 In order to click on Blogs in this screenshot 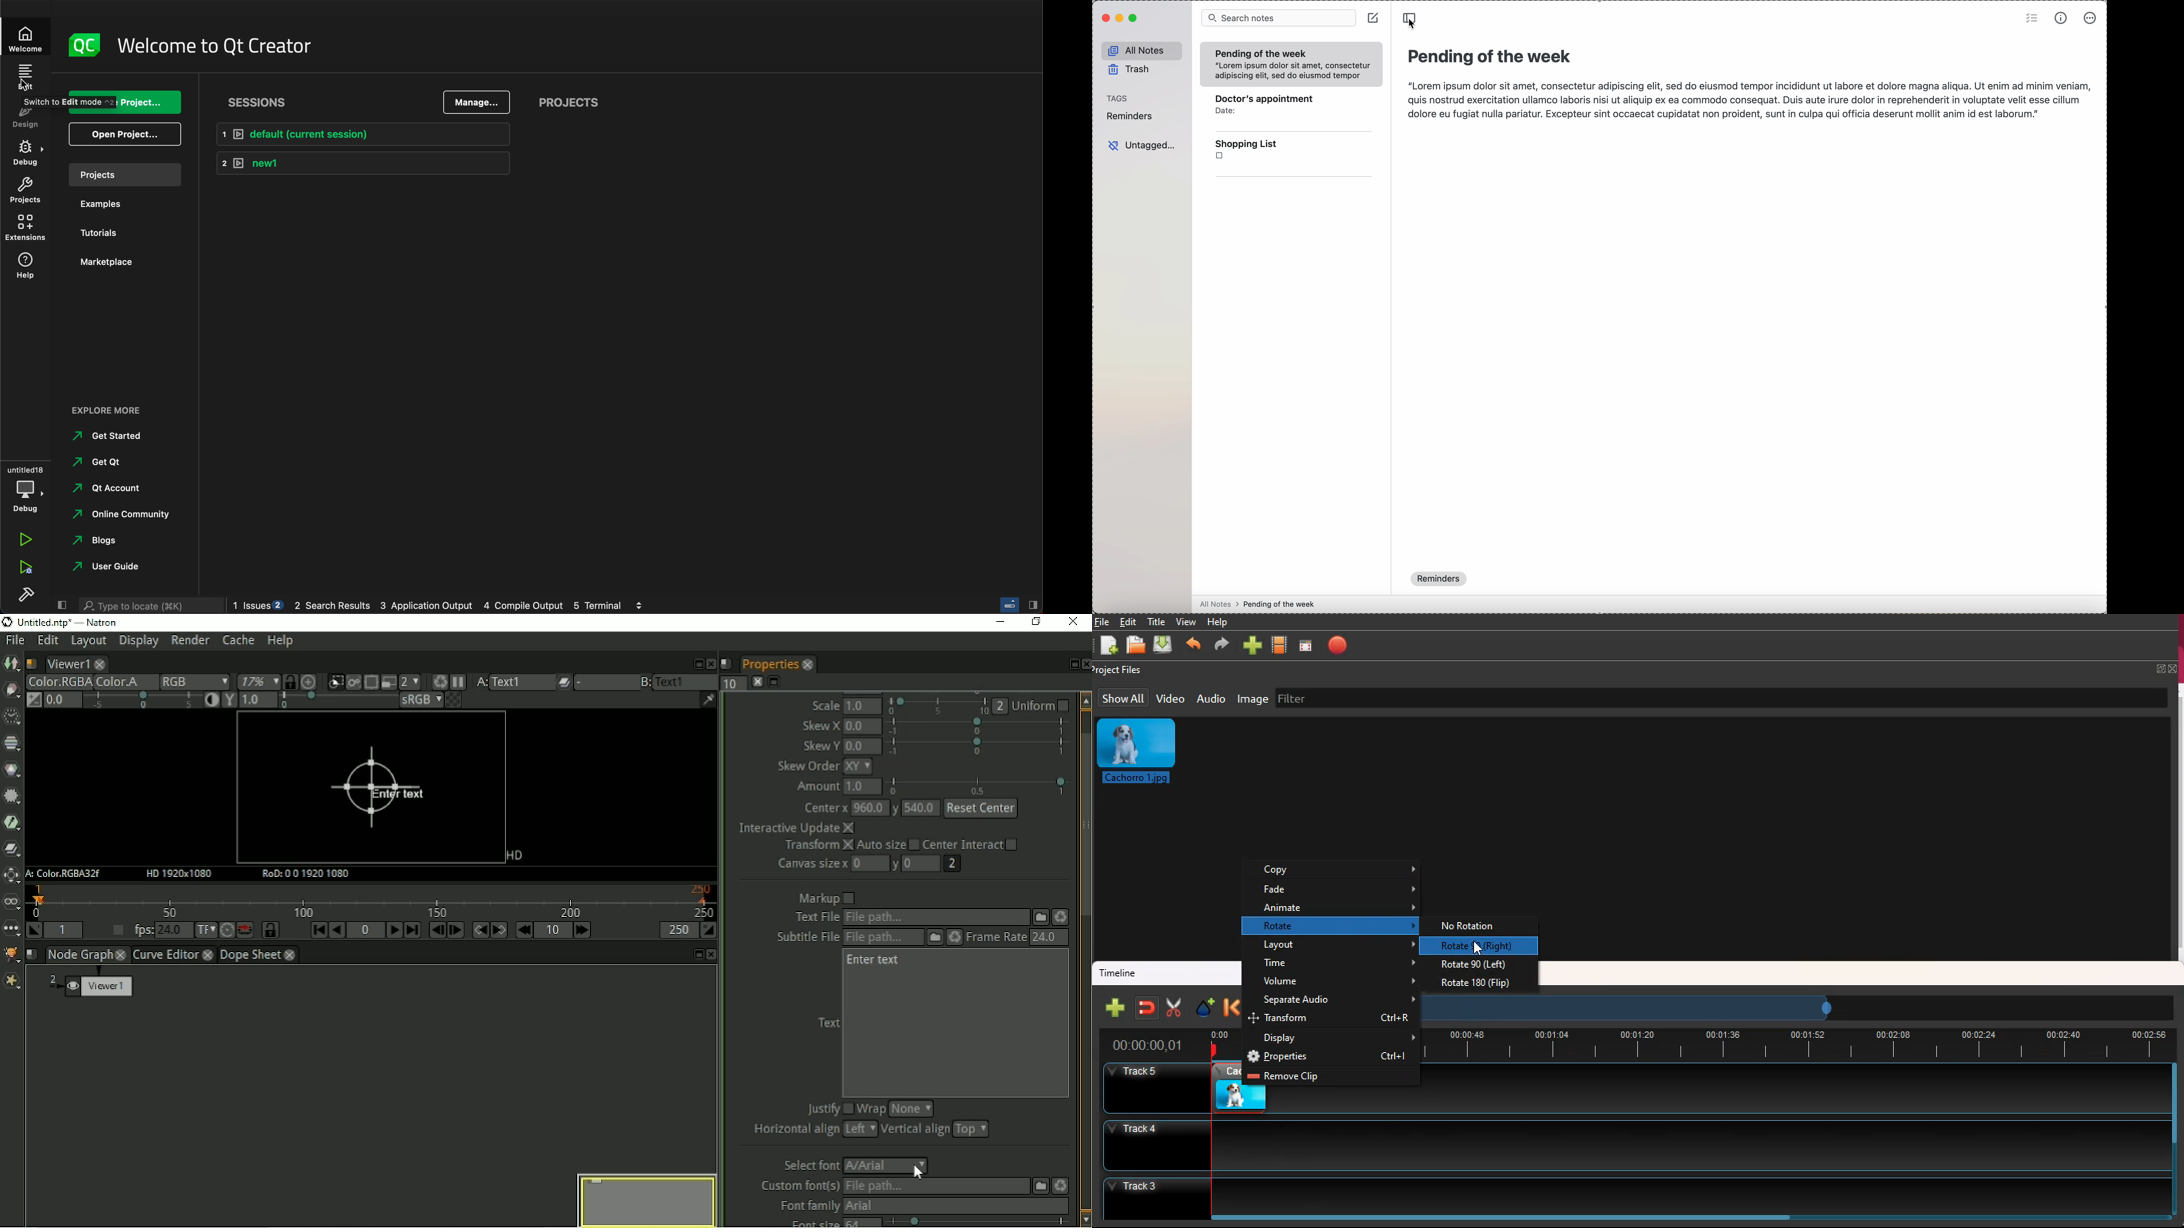, I will do `click(102, 539)`.